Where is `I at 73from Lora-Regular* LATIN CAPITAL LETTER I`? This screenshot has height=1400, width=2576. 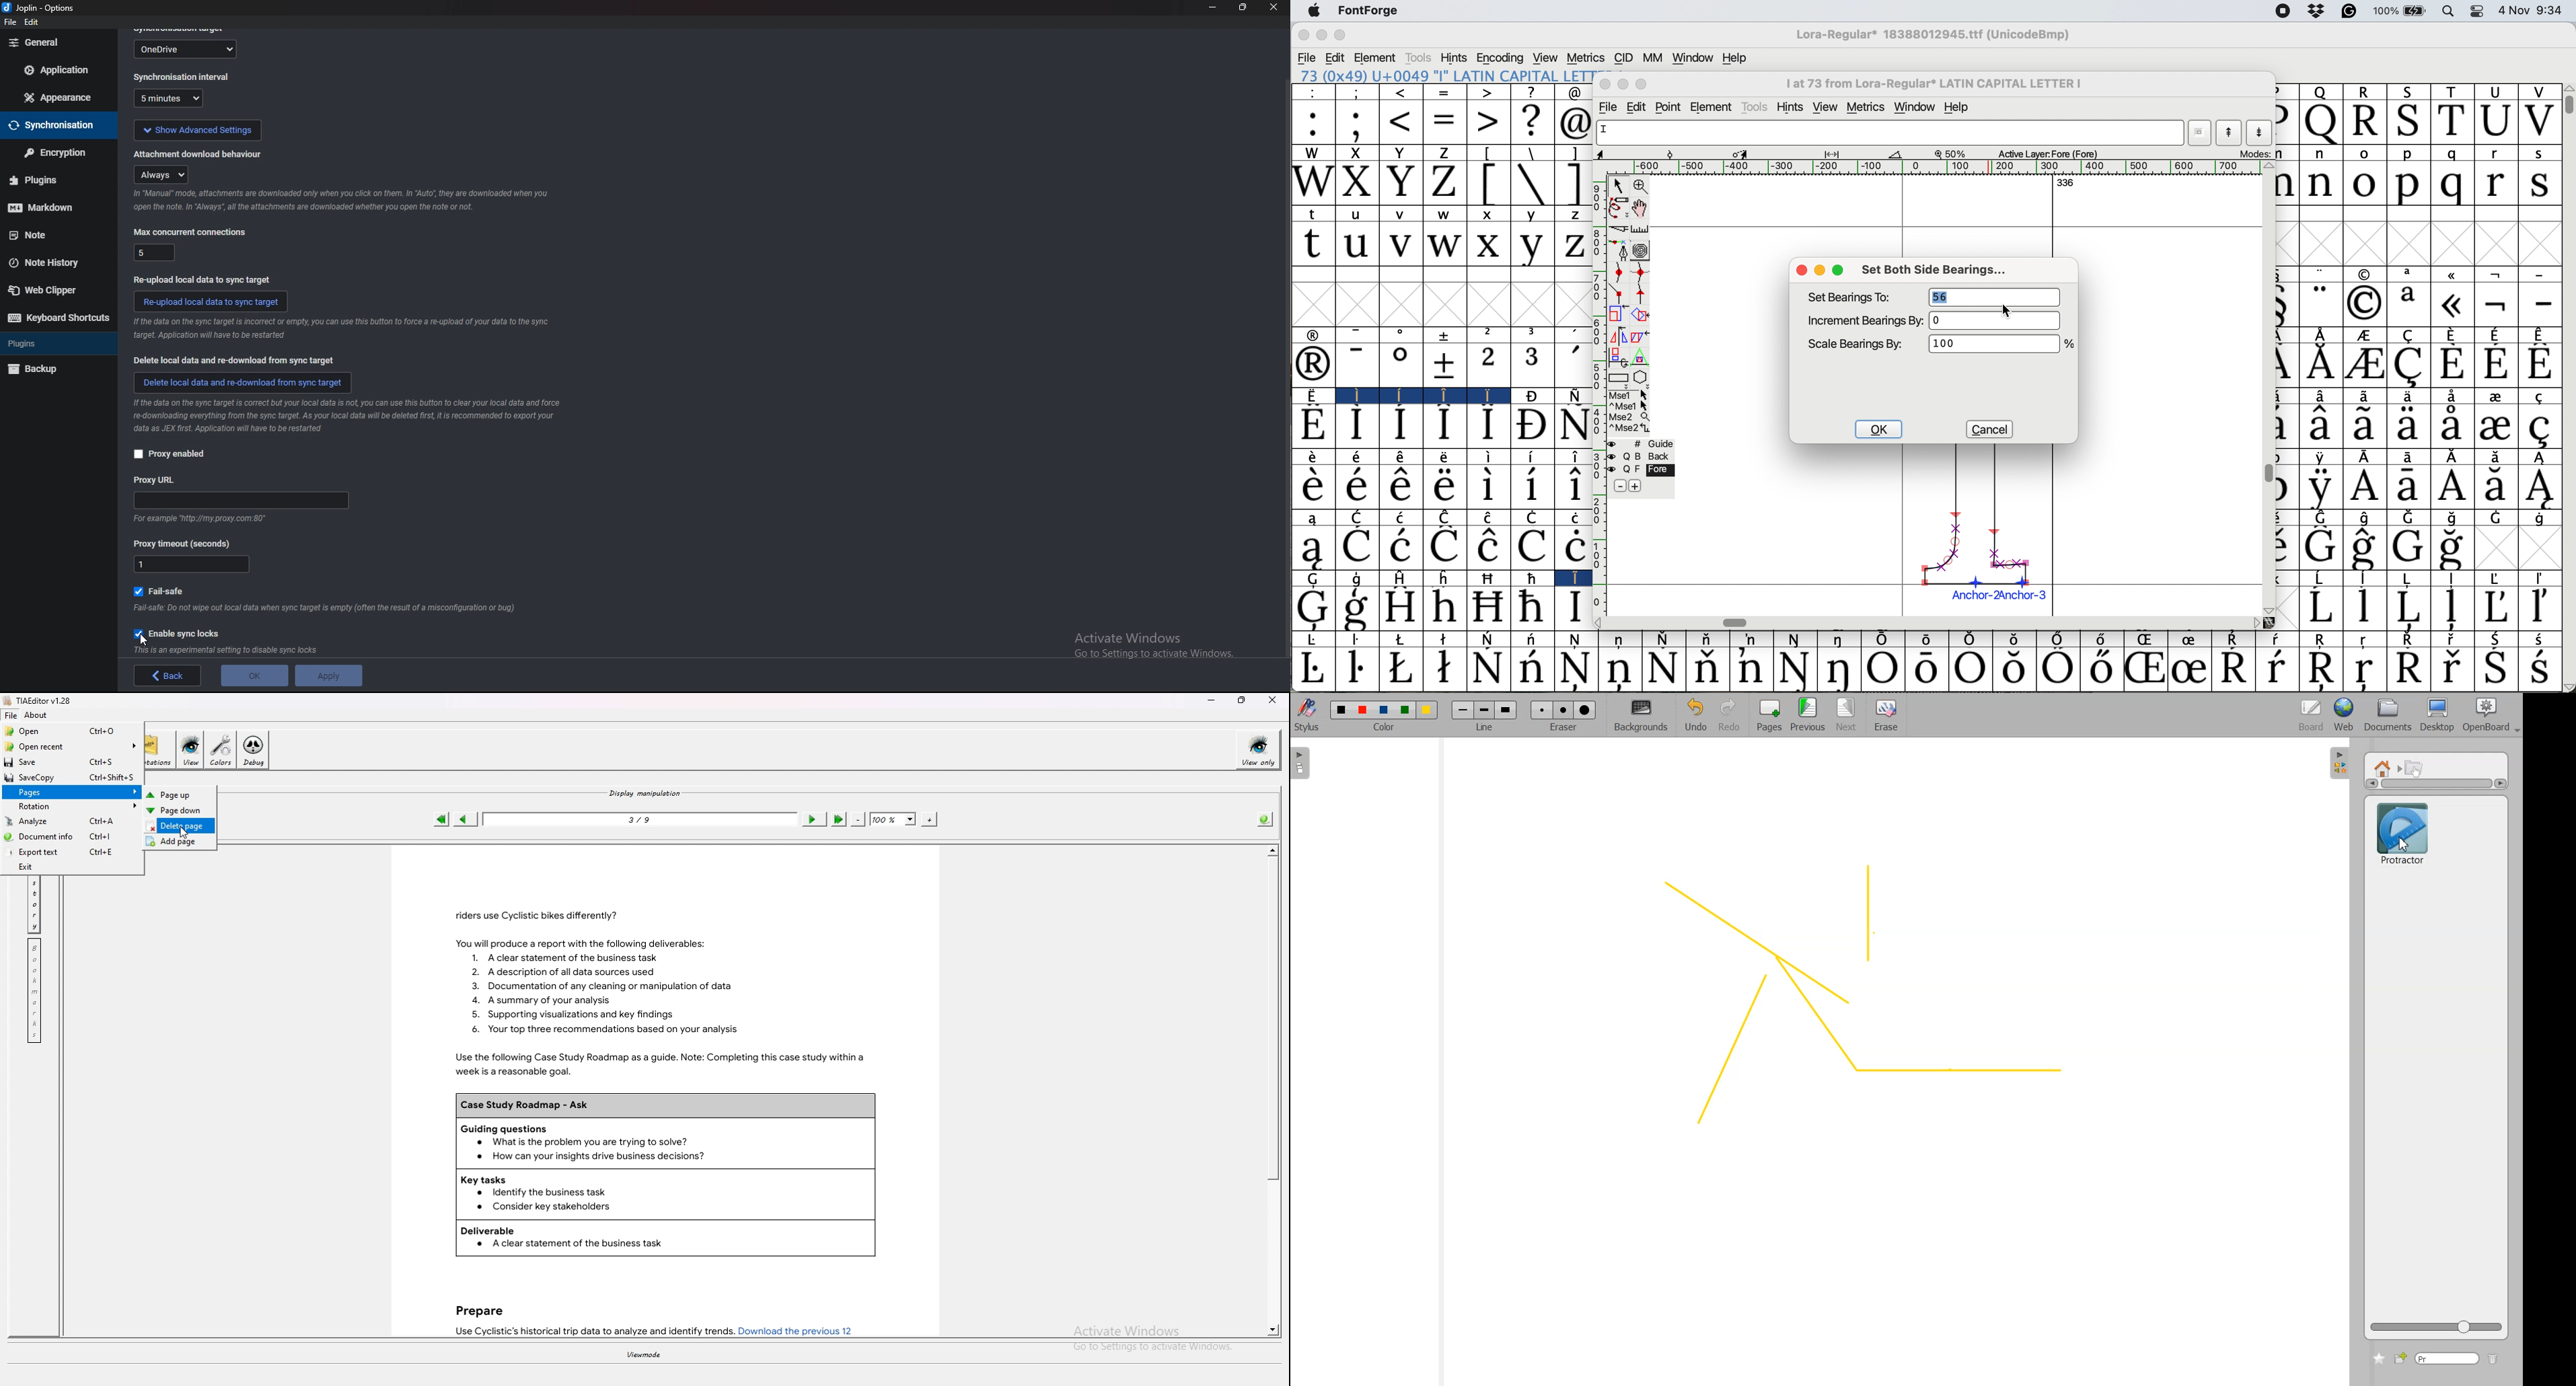 I at 73from Lora-Regular* LATIN CAPITAL LETTER I is located at coordinates (1939, 86).